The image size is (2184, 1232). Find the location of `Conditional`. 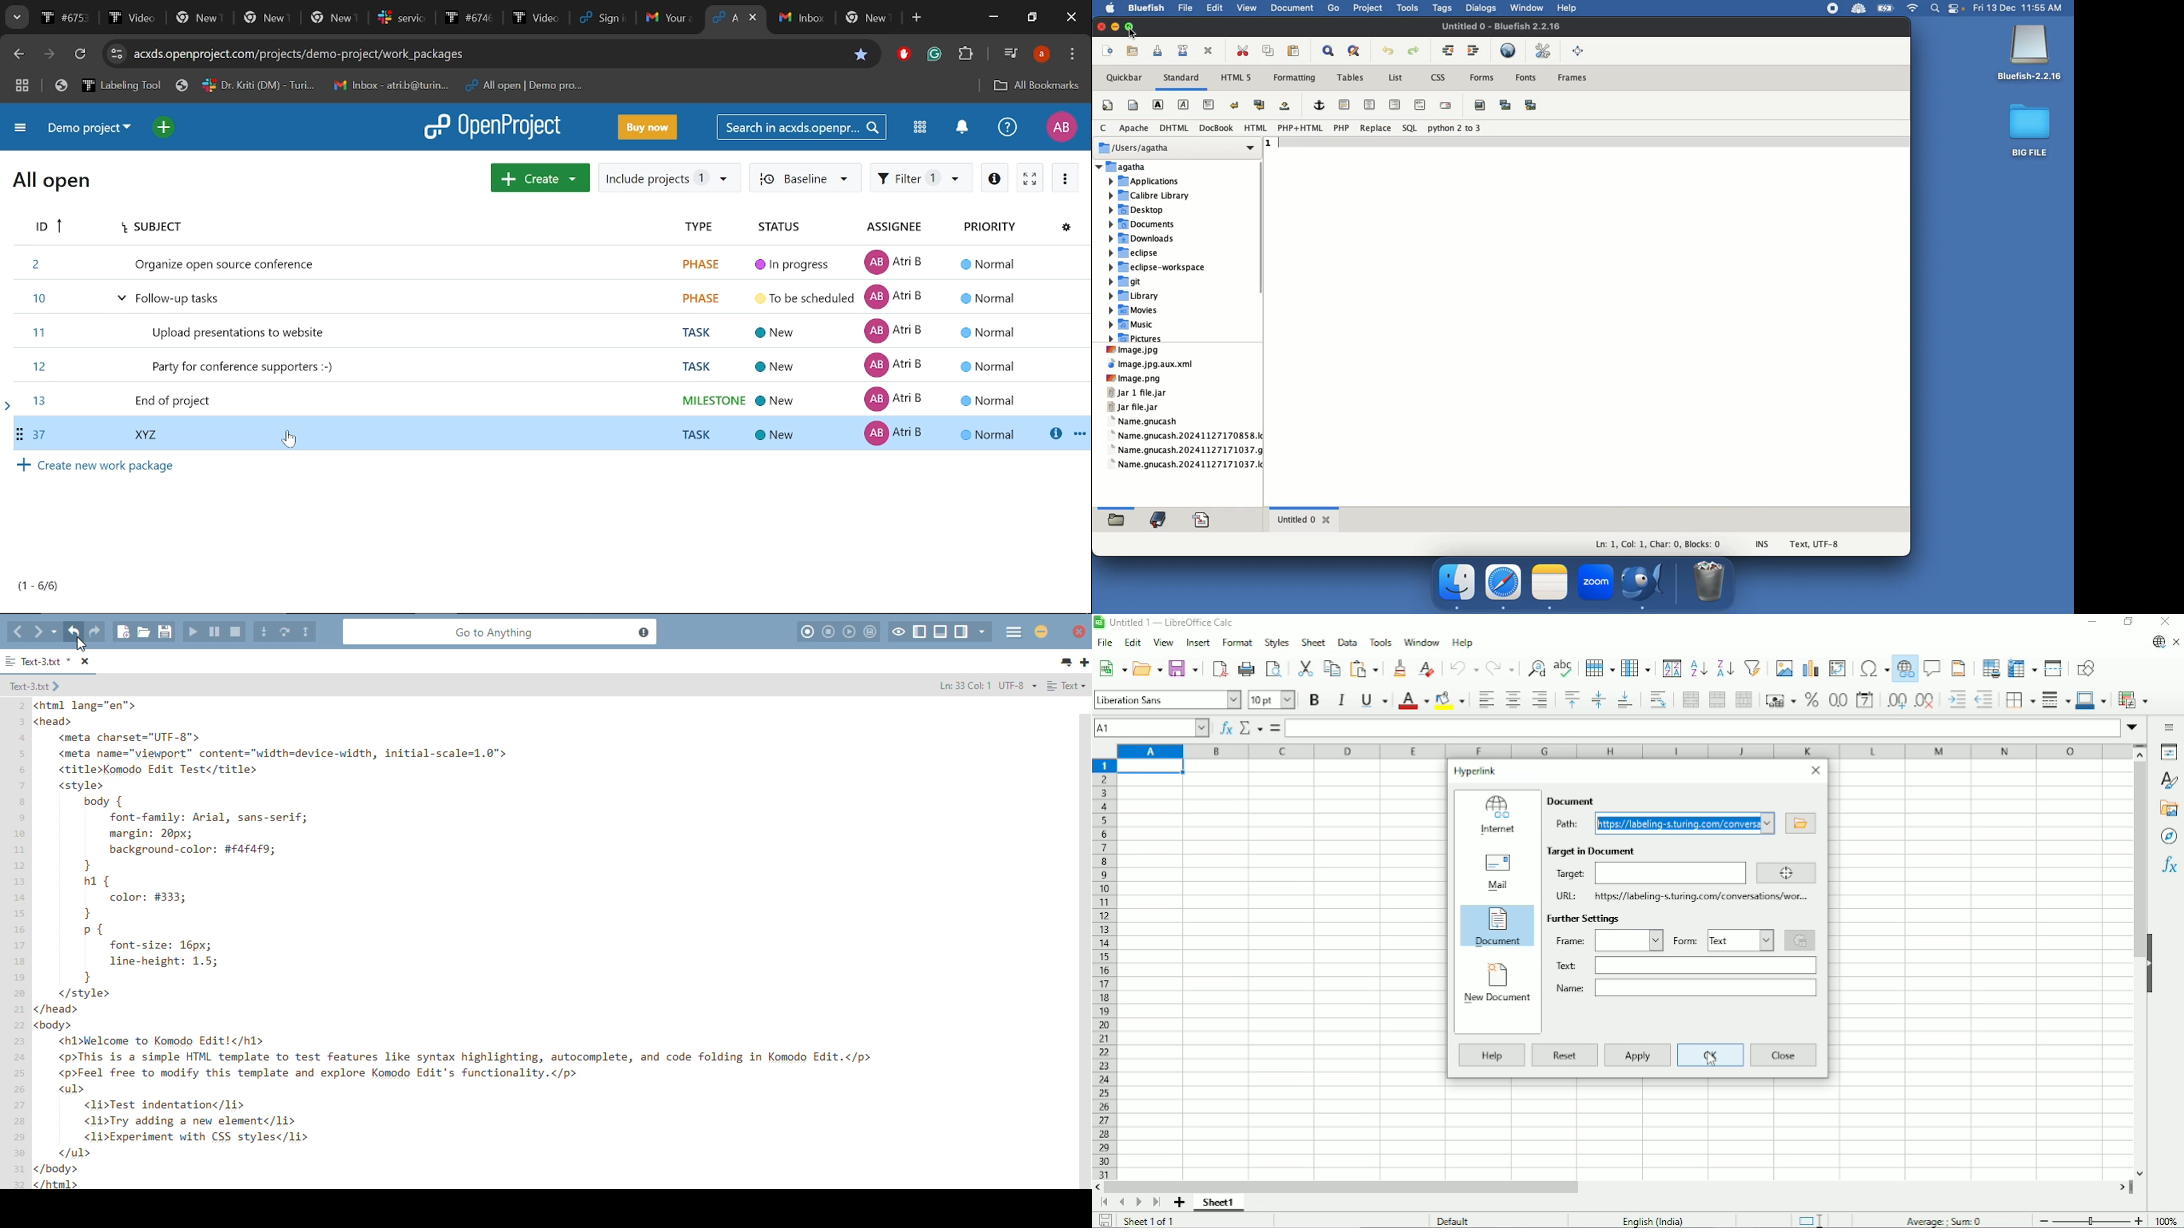

Conditional is located at coordinates (2134, 699).